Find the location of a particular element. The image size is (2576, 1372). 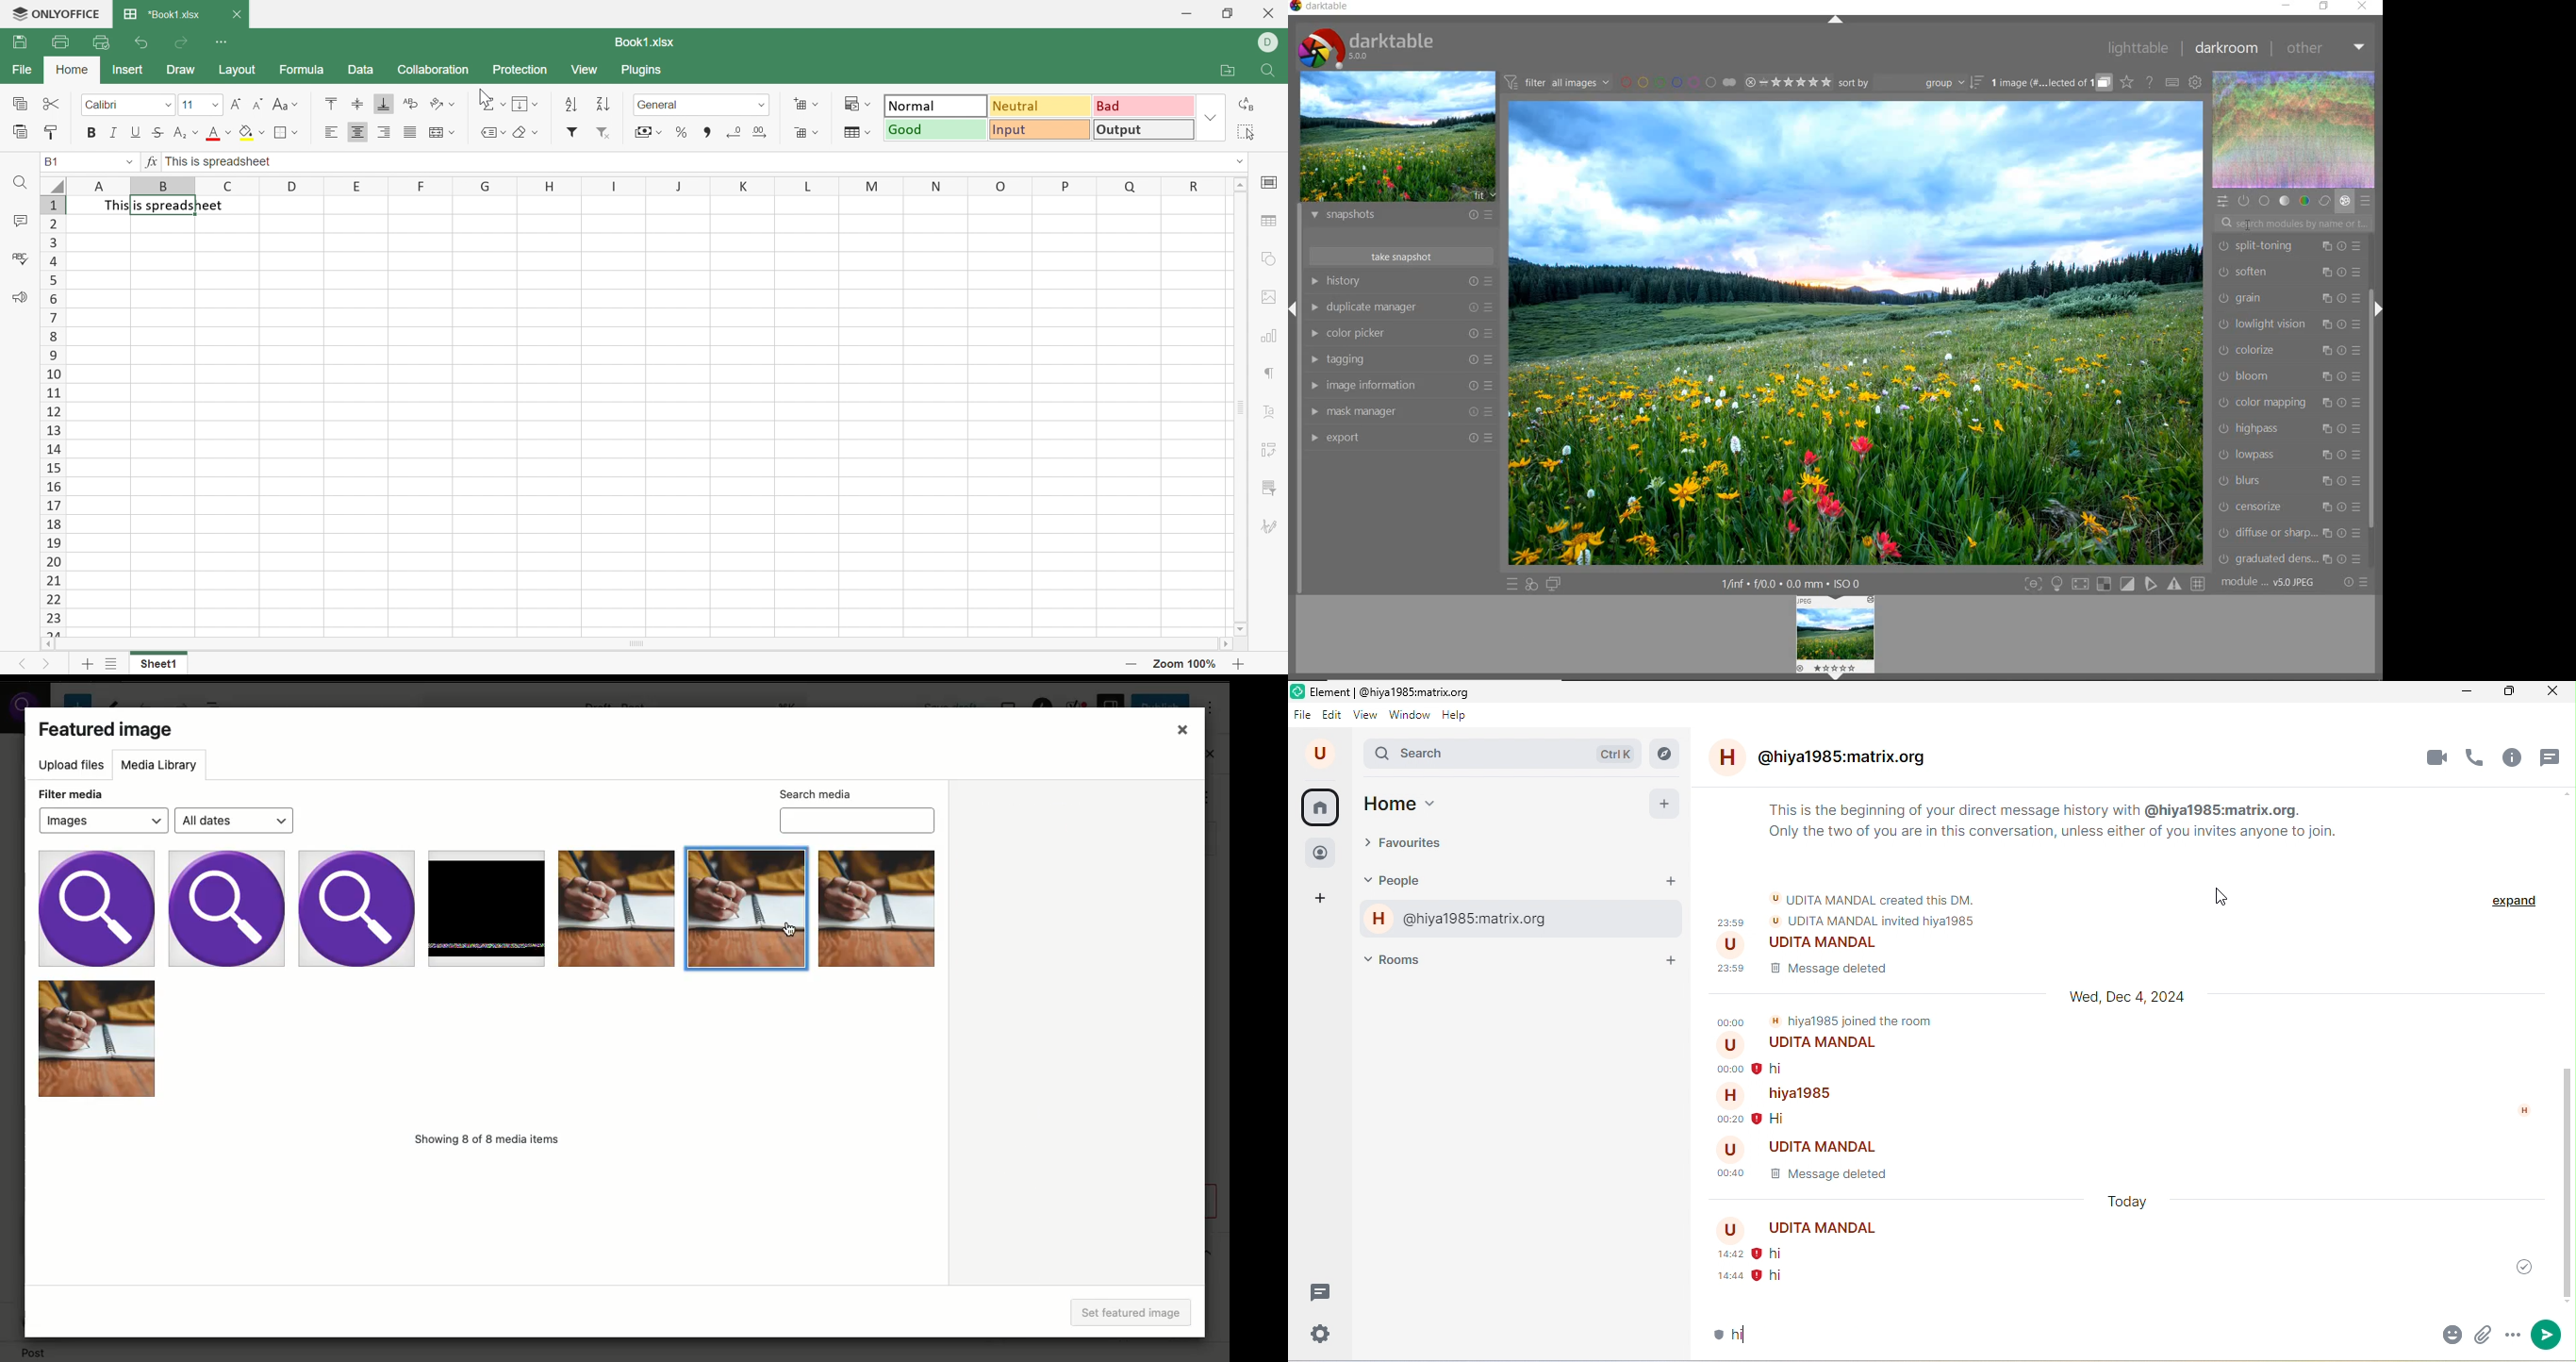

module..v50JPEG is located at coordinates (2272, 583).